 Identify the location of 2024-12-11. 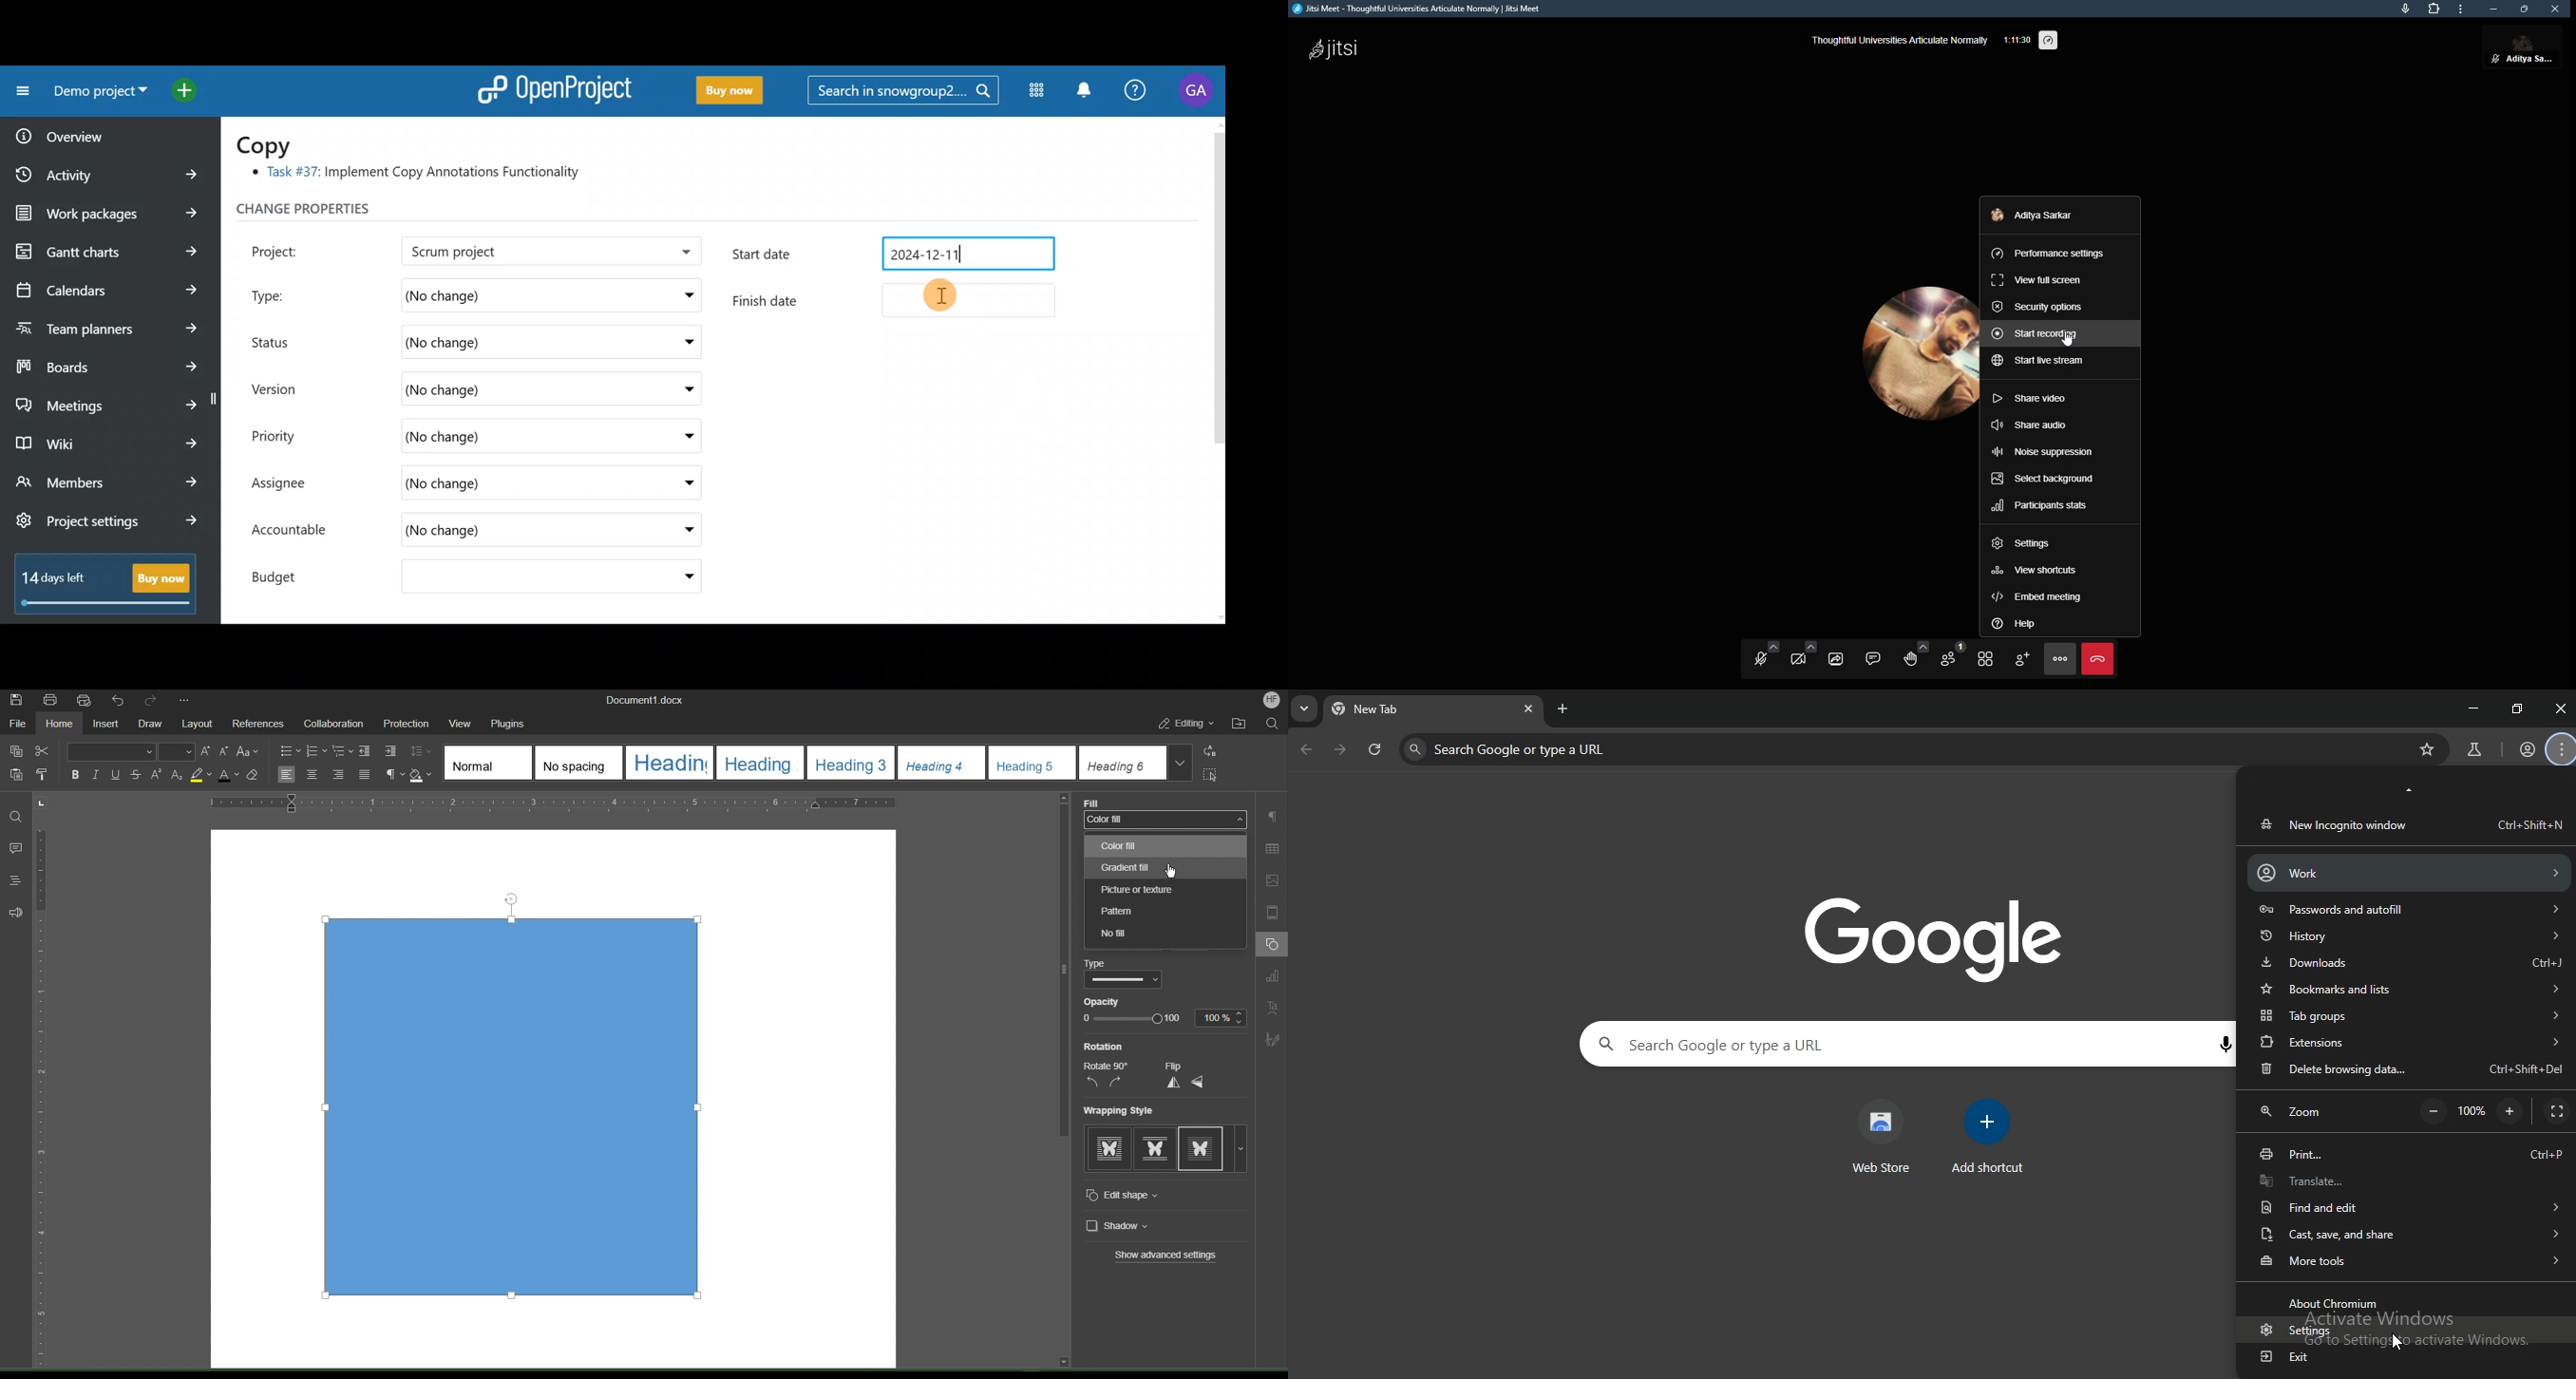
(962, 252).